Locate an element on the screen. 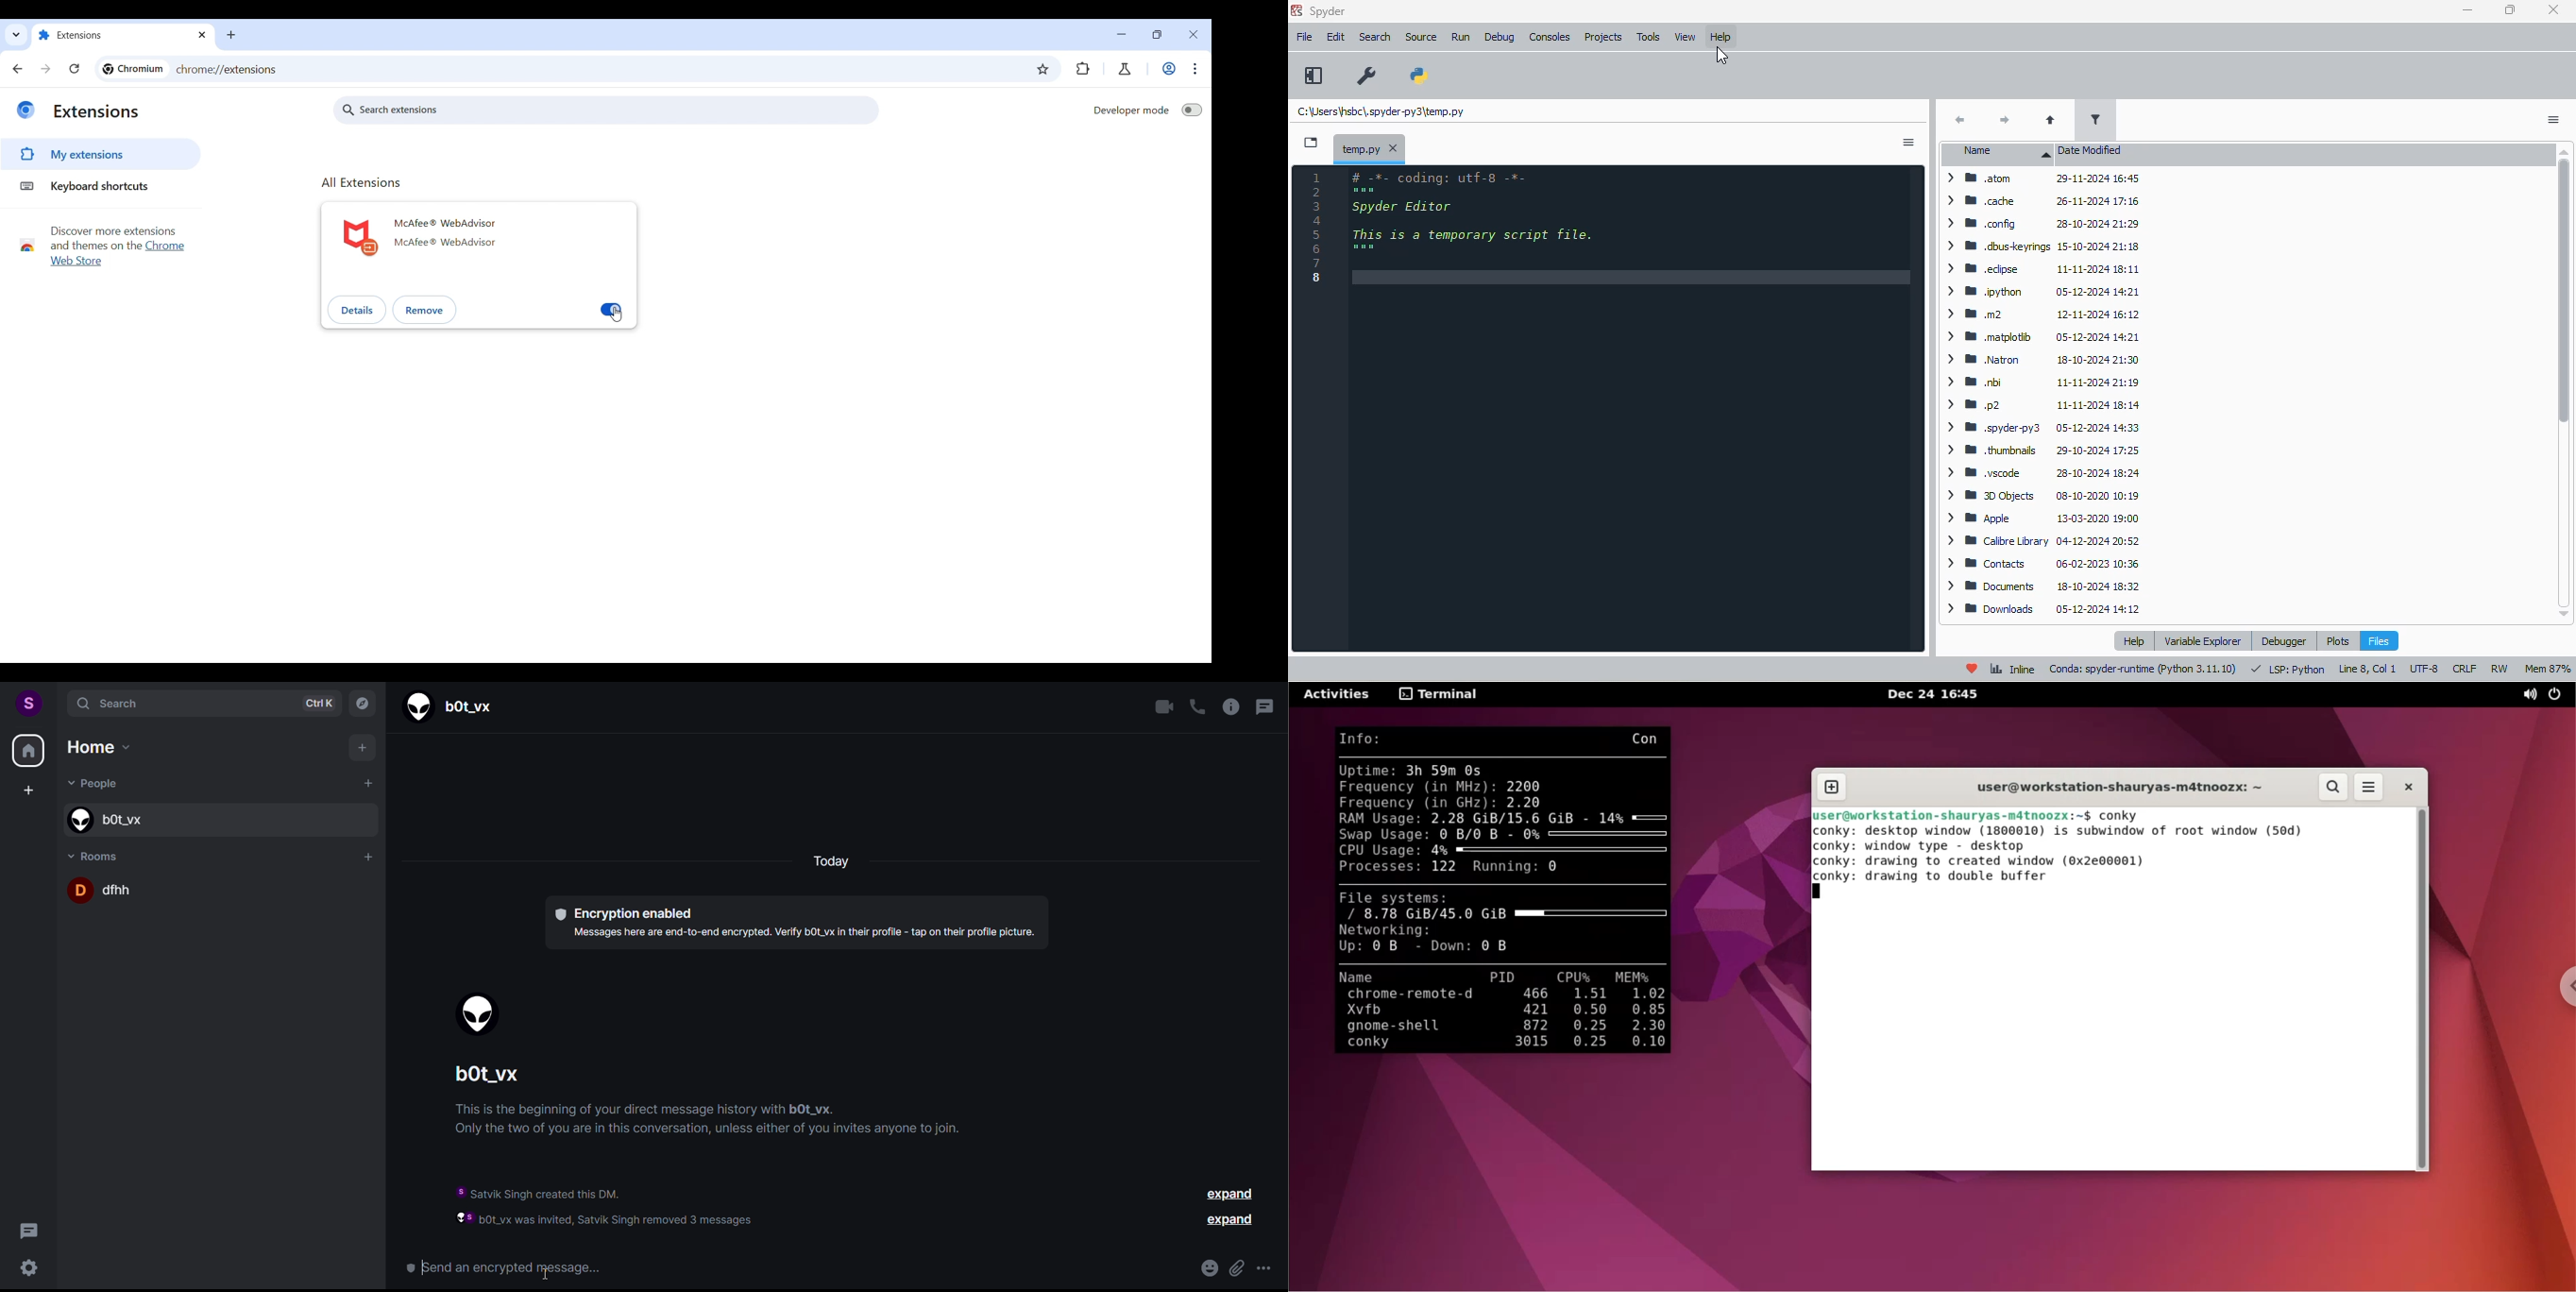 The width and height of the screenshot is (2576, 1316). Remove extension is located at coordinates (425, 310).